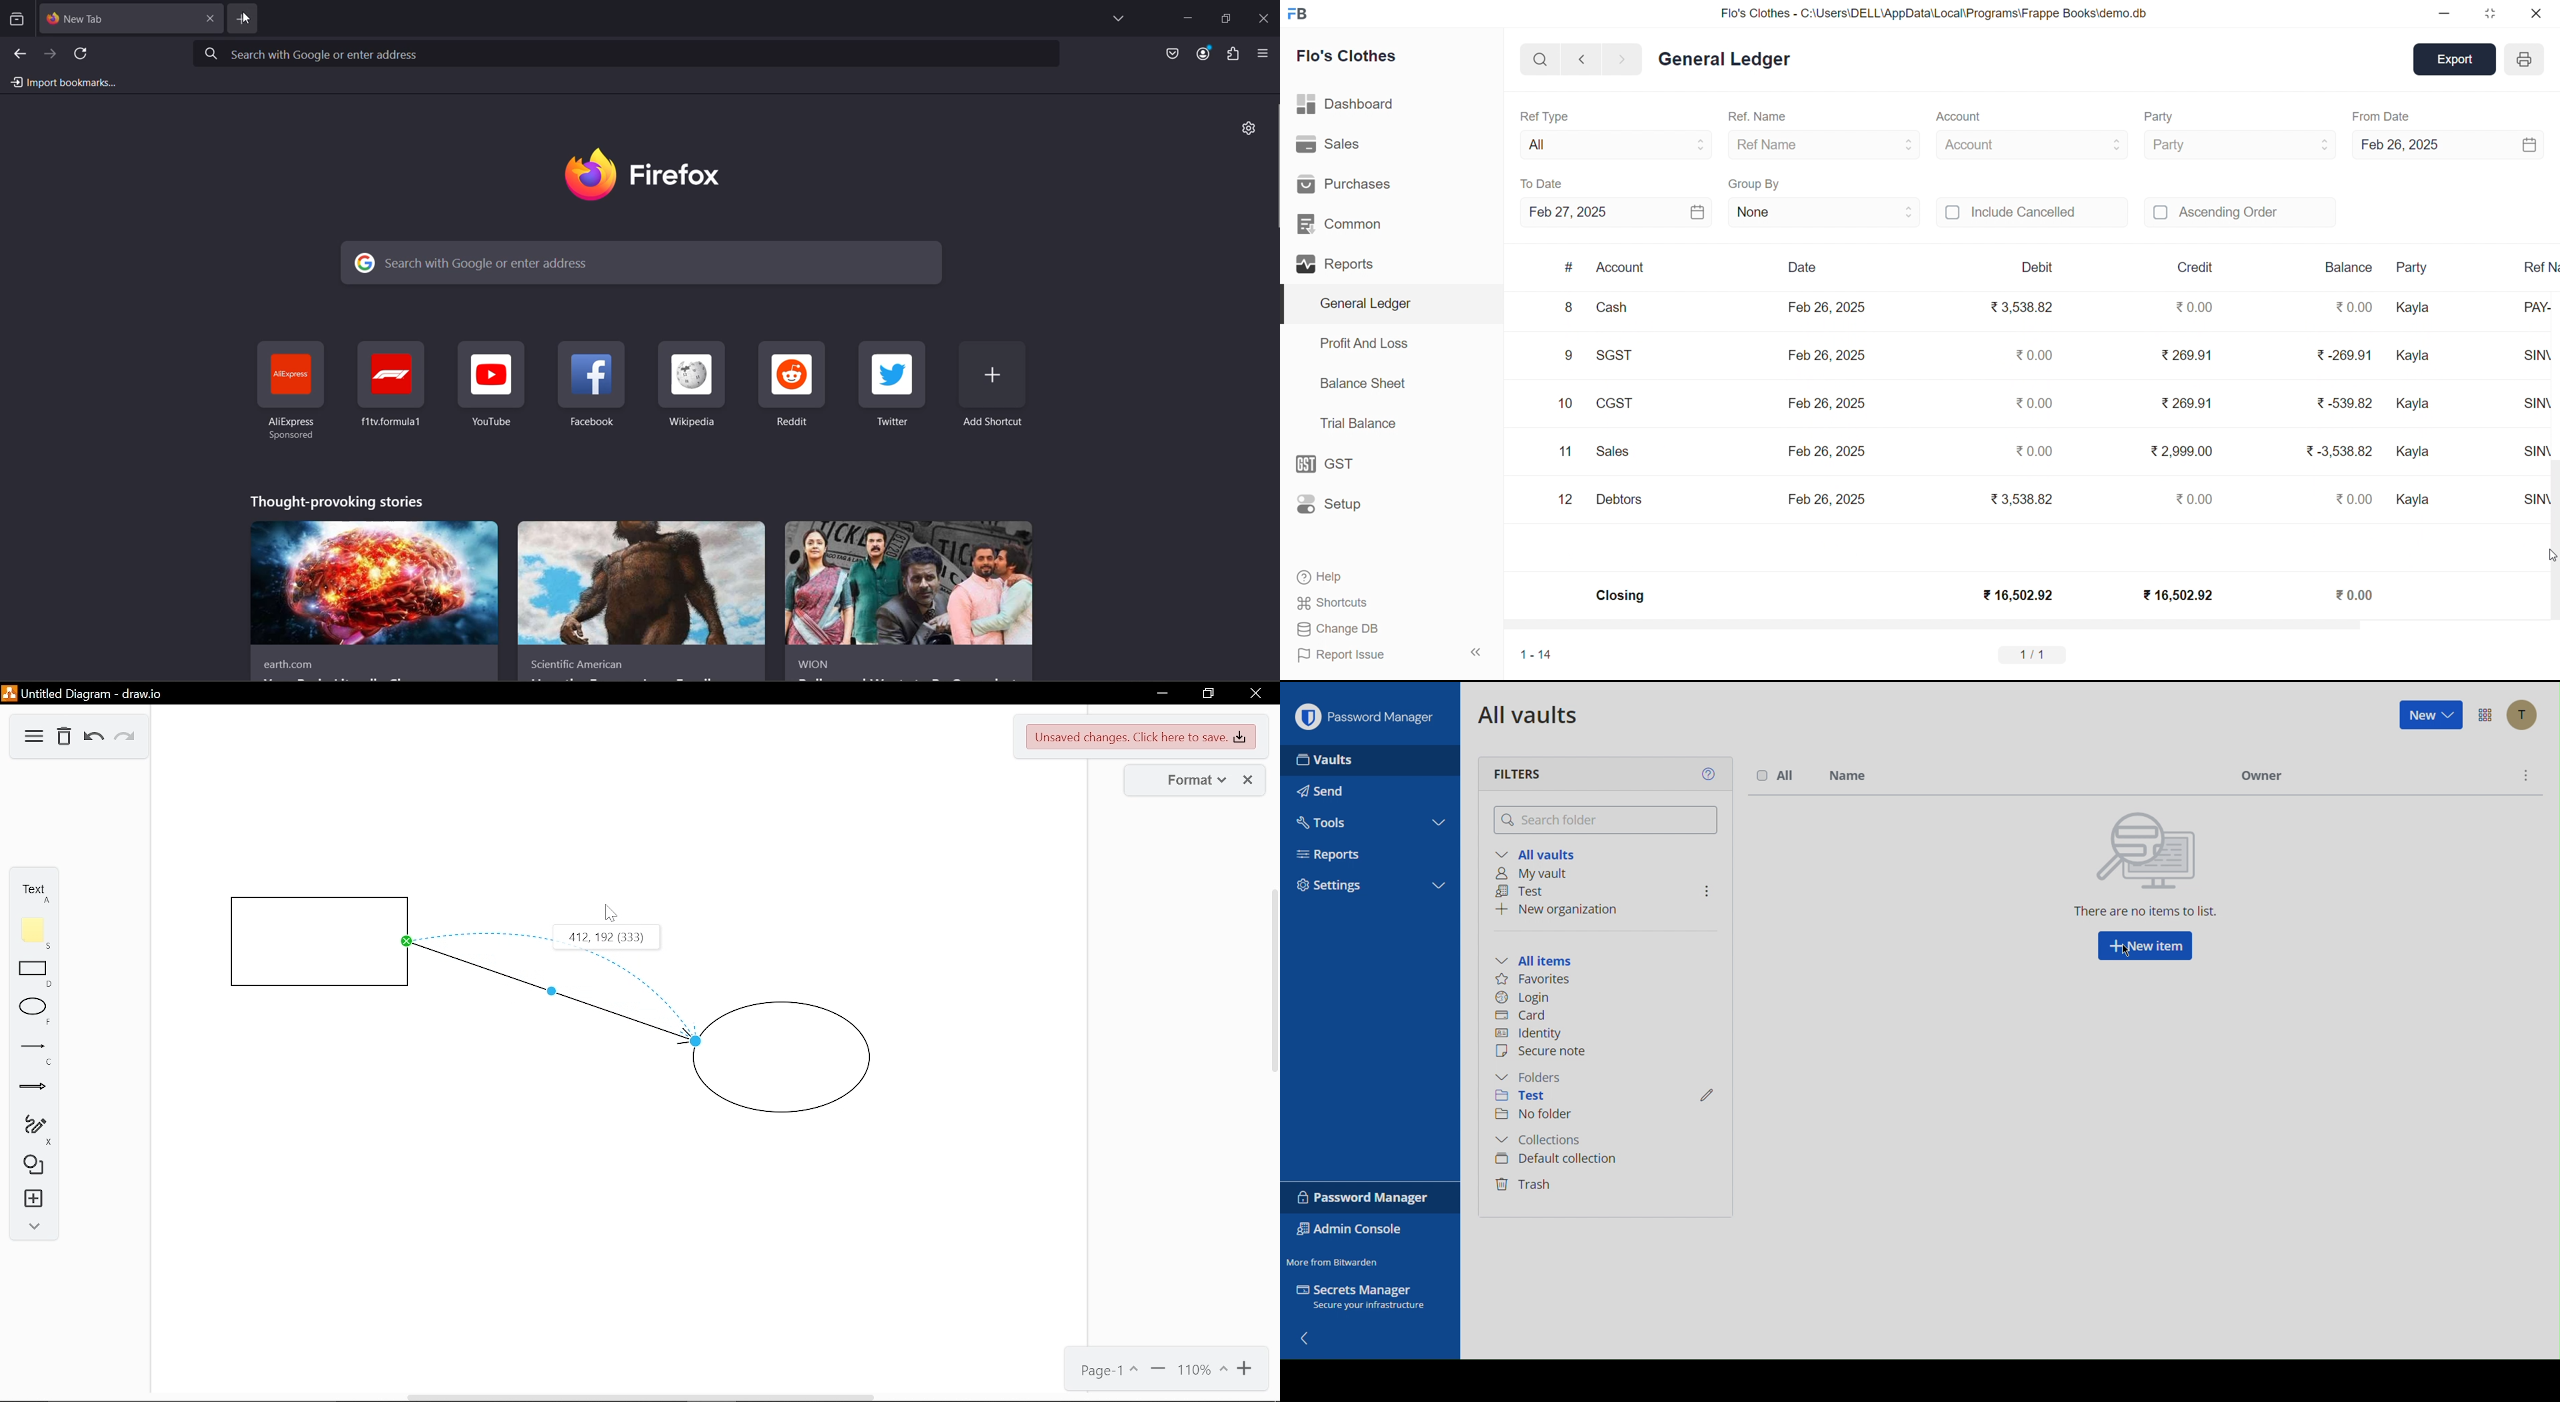 The width and height of the screenshot is (2576, 1428). What do you see at coordinates (1111, 1371) in the screenshot?
I see `Current page(Page 1)` at bounding box center [1111, 1371].